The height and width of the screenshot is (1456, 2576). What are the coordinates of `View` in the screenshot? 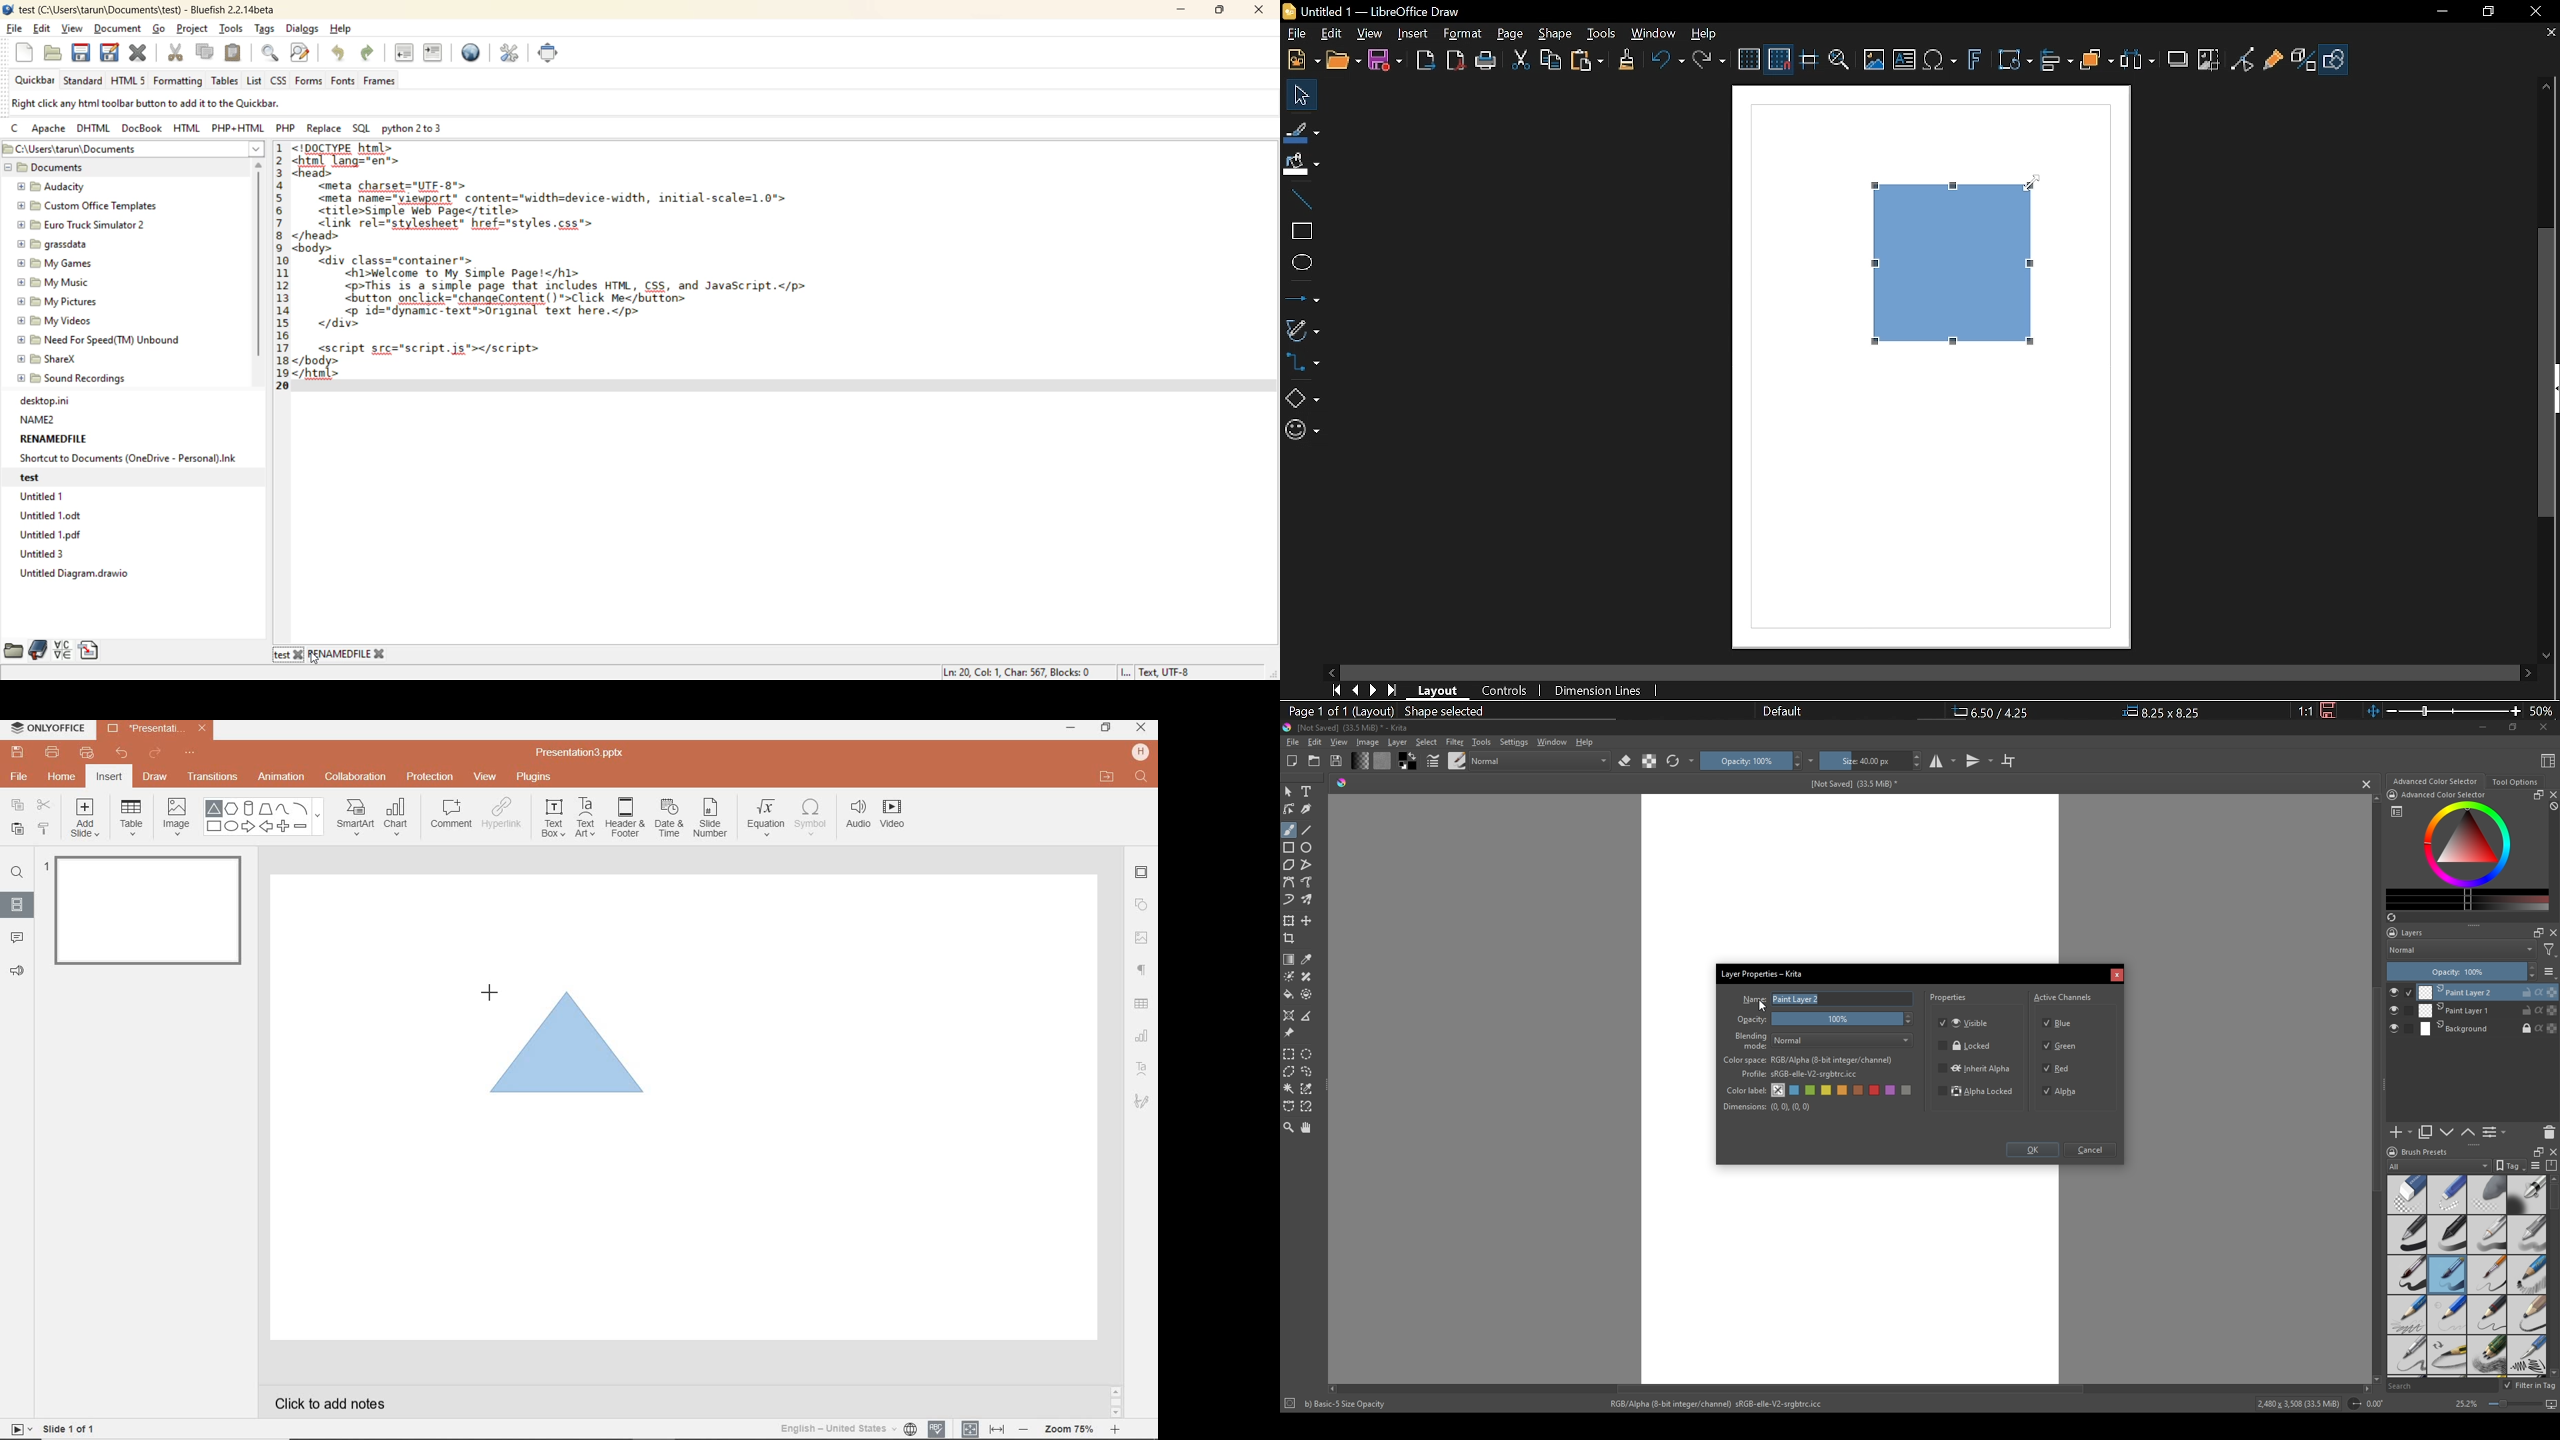 It's located at (1371, 33).